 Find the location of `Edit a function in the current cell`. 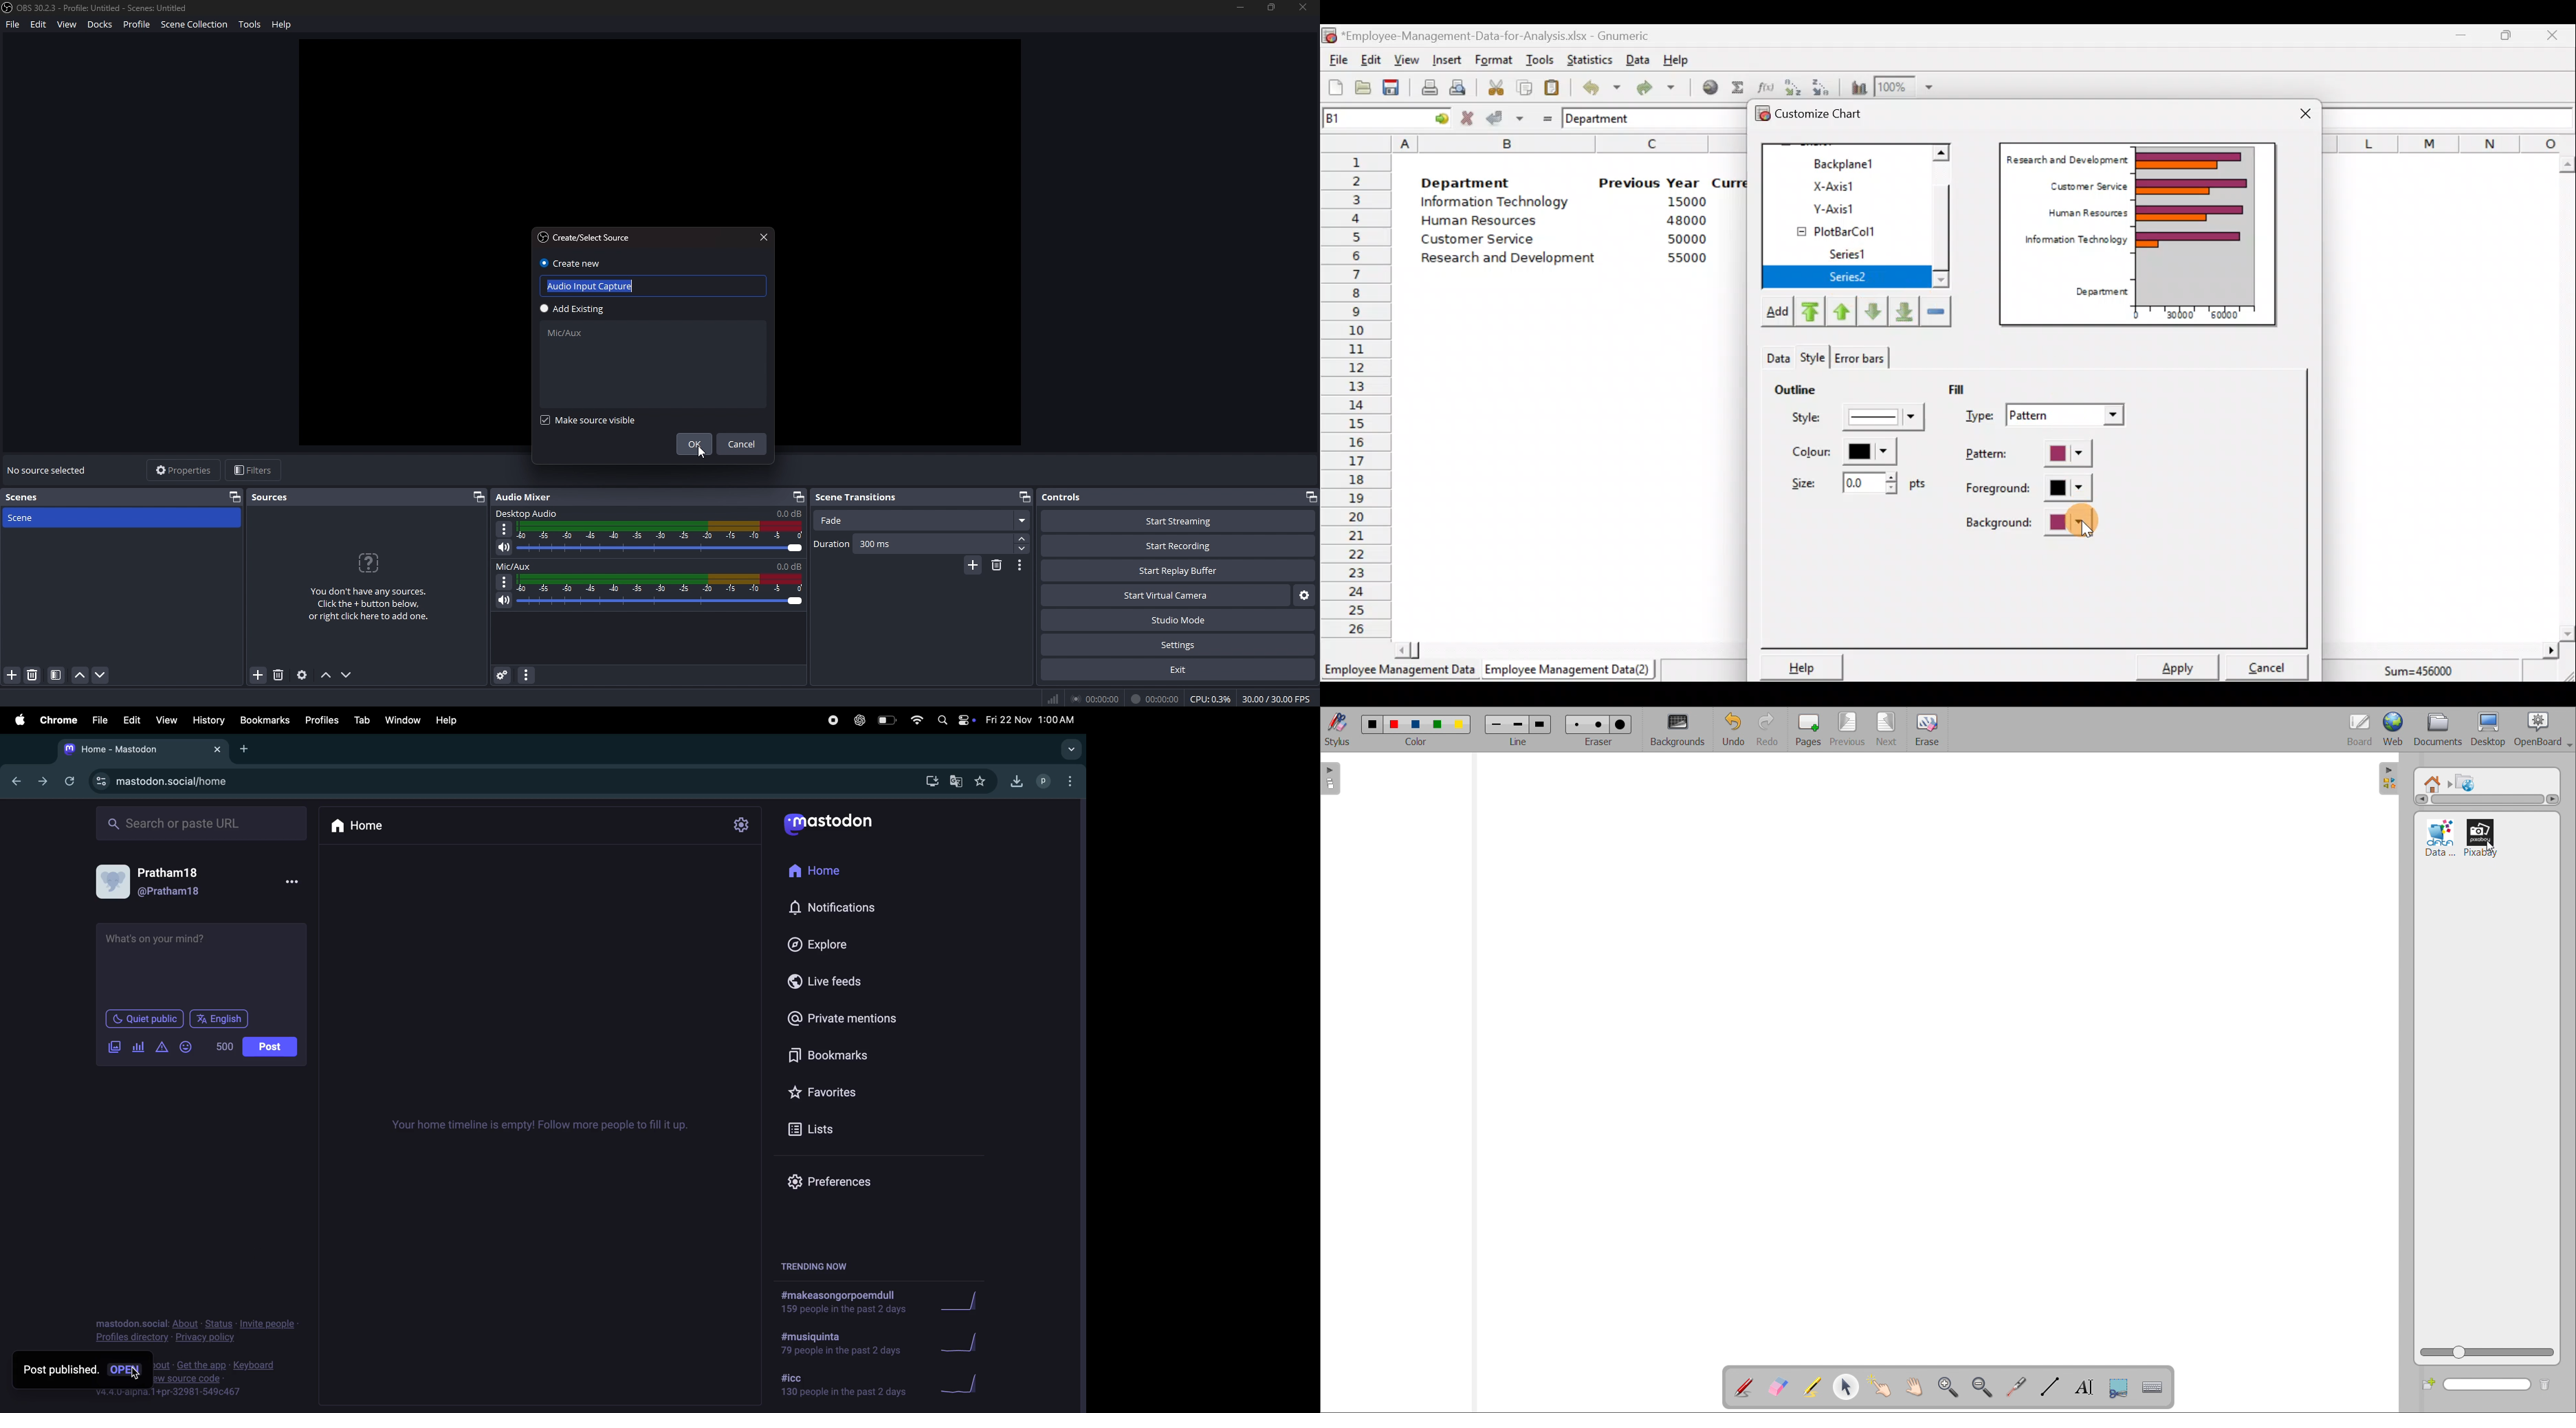

Edit a function in the current cell is located at coordinates (1765, 86).